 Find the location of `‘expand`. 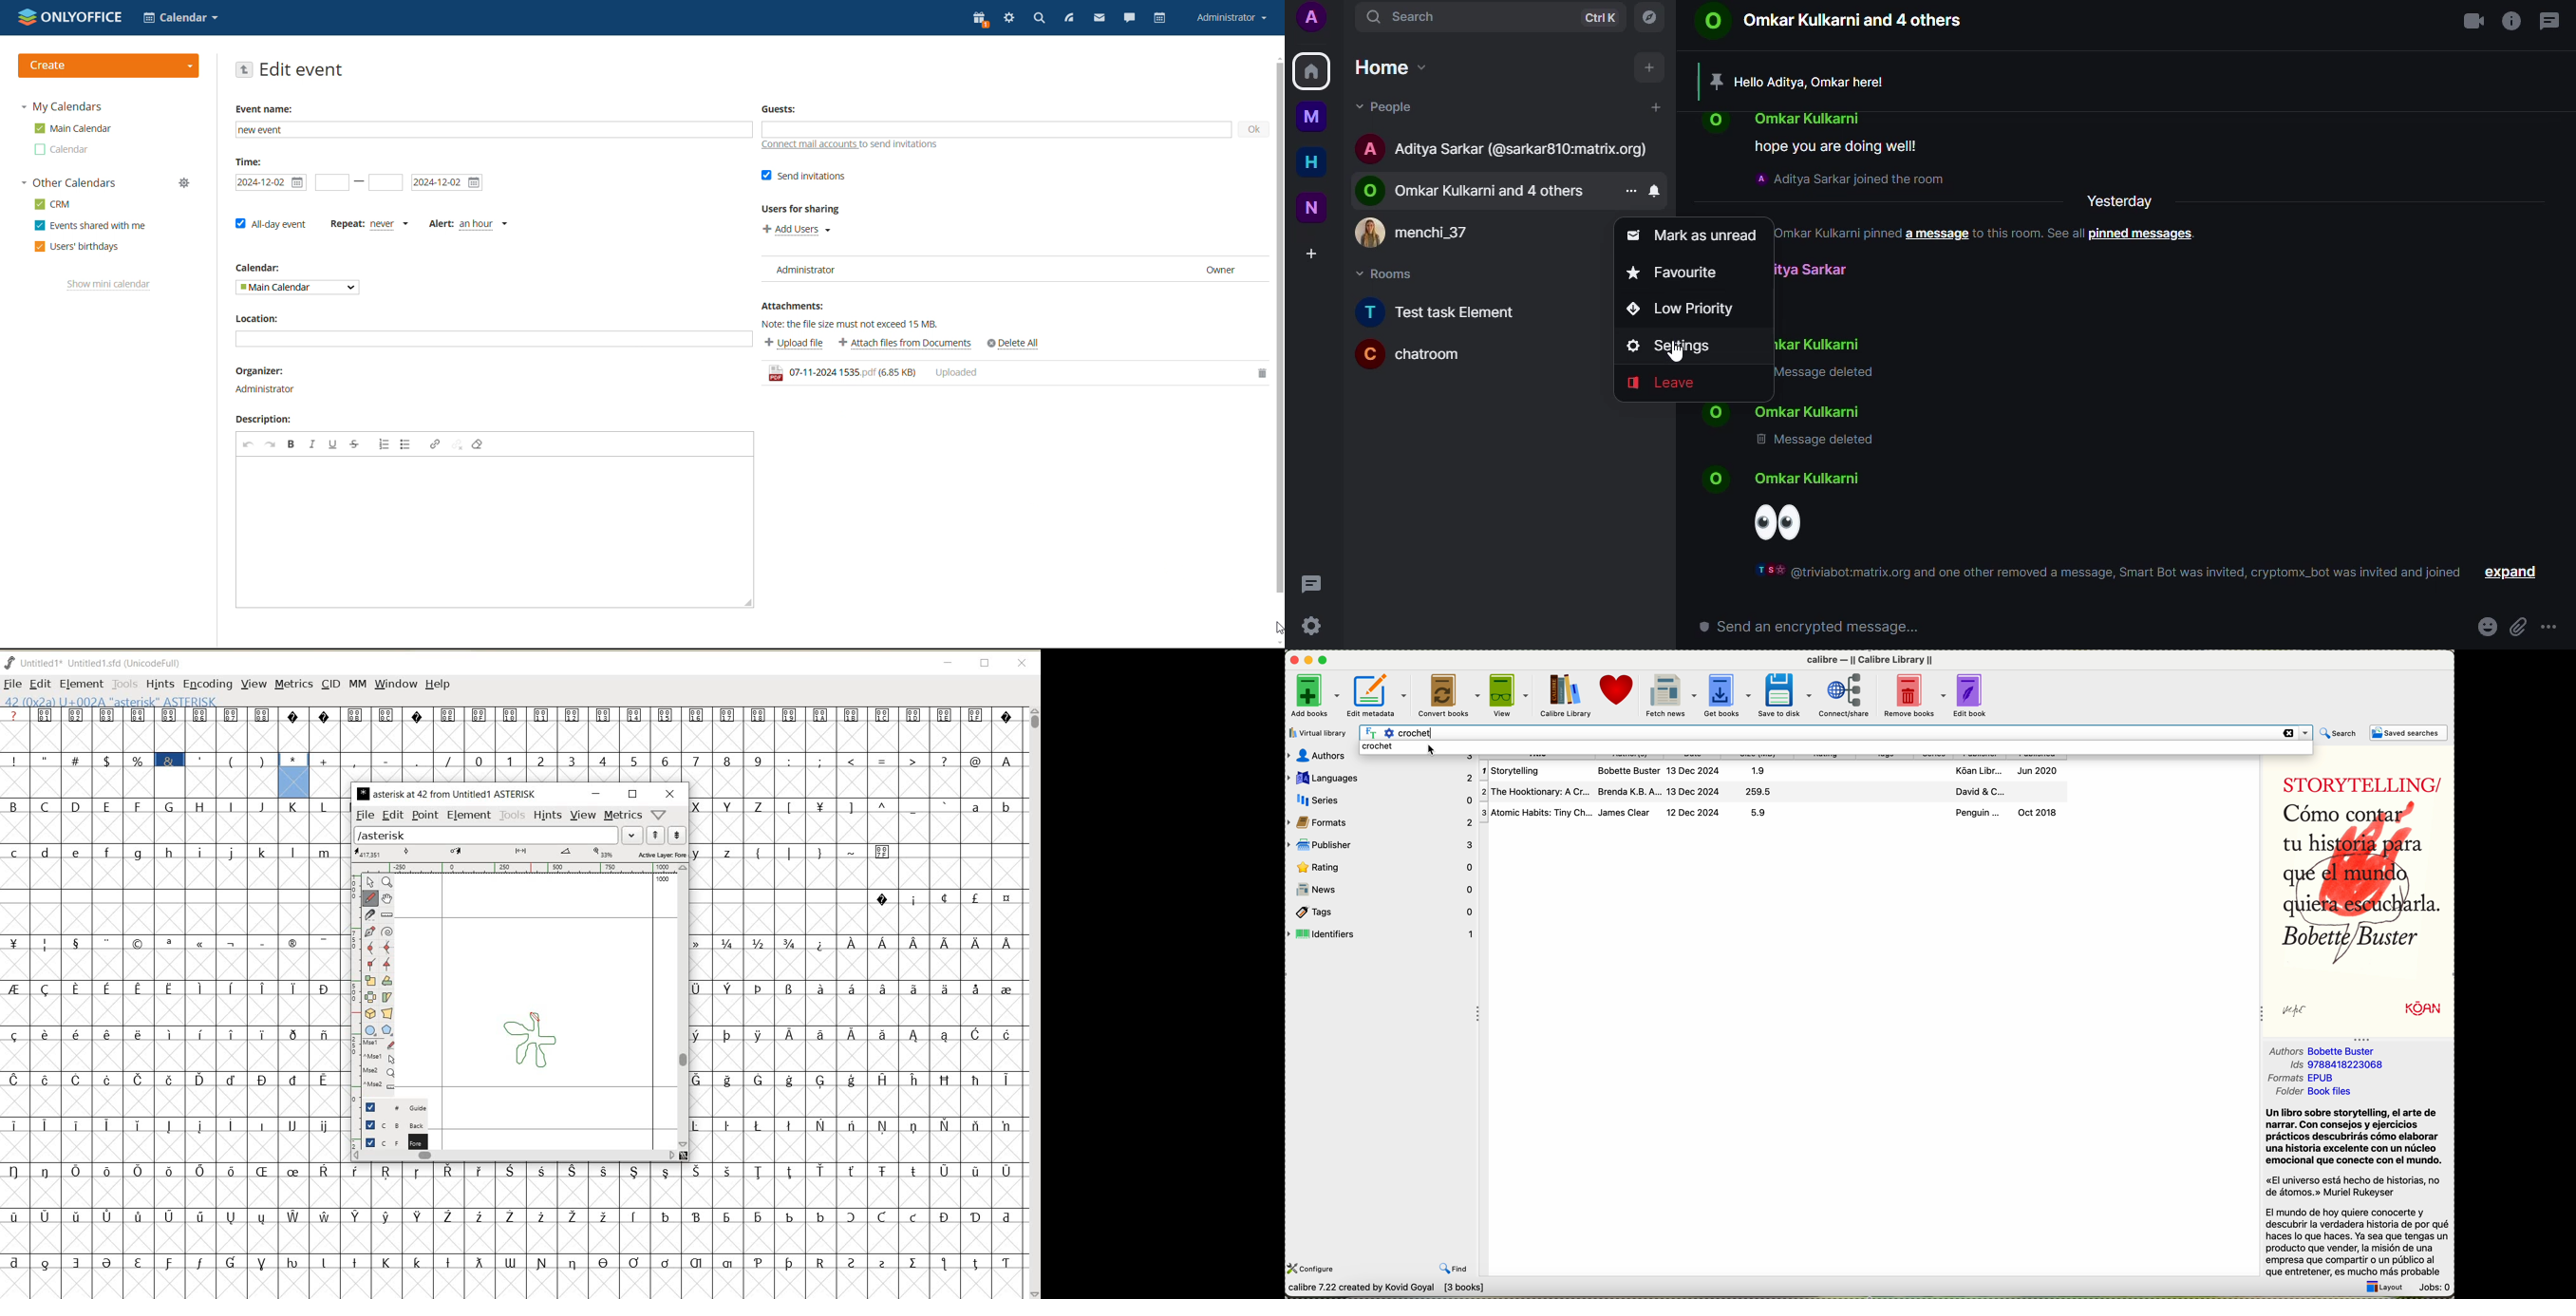

‘expand is located at coordinates (2512, 572).